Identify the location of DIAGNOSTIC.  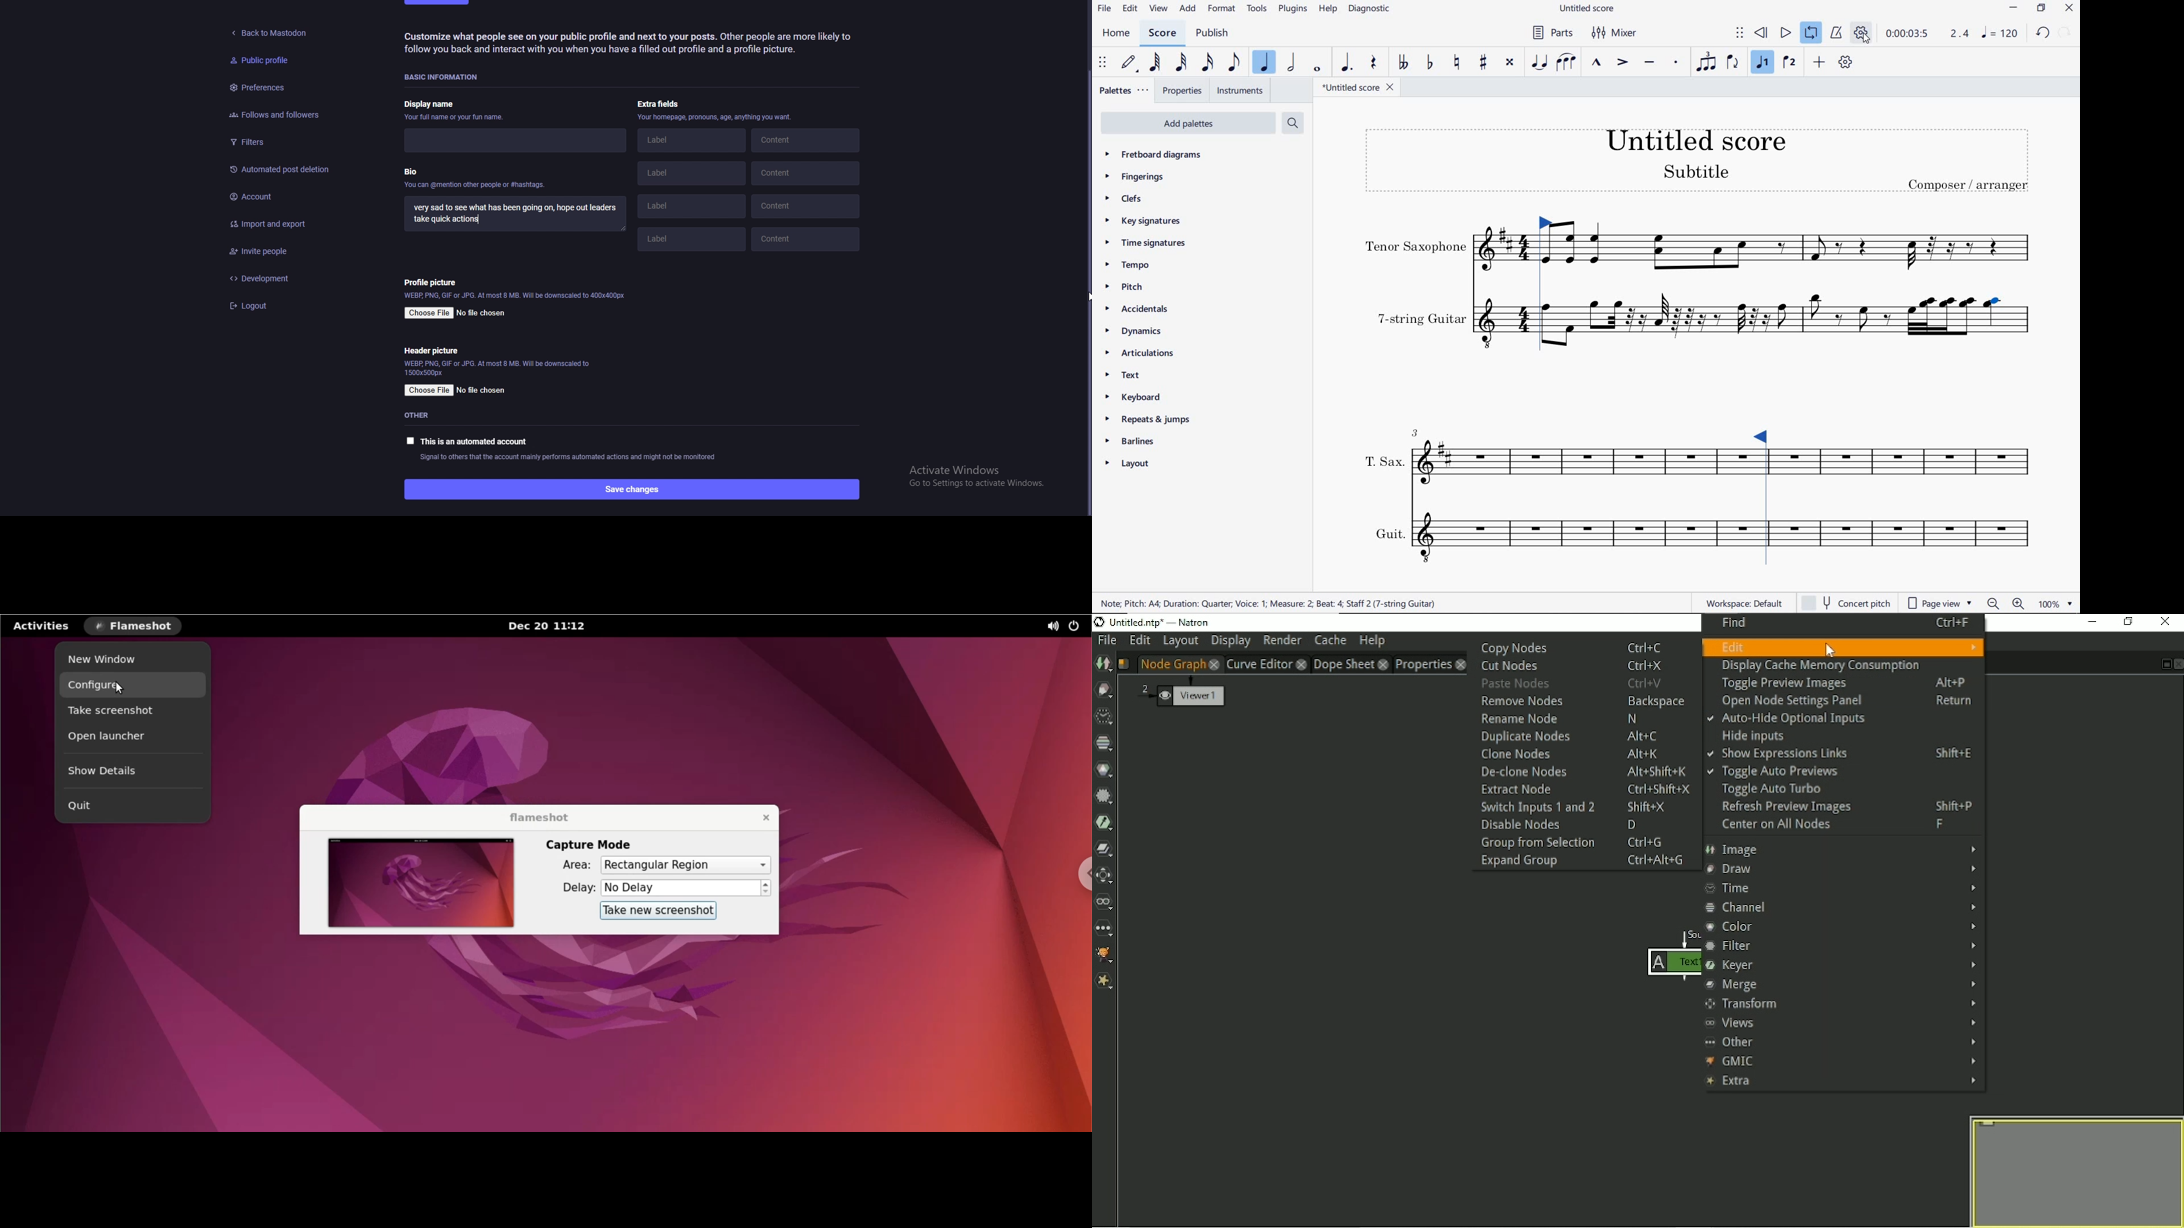
(1371, 8).